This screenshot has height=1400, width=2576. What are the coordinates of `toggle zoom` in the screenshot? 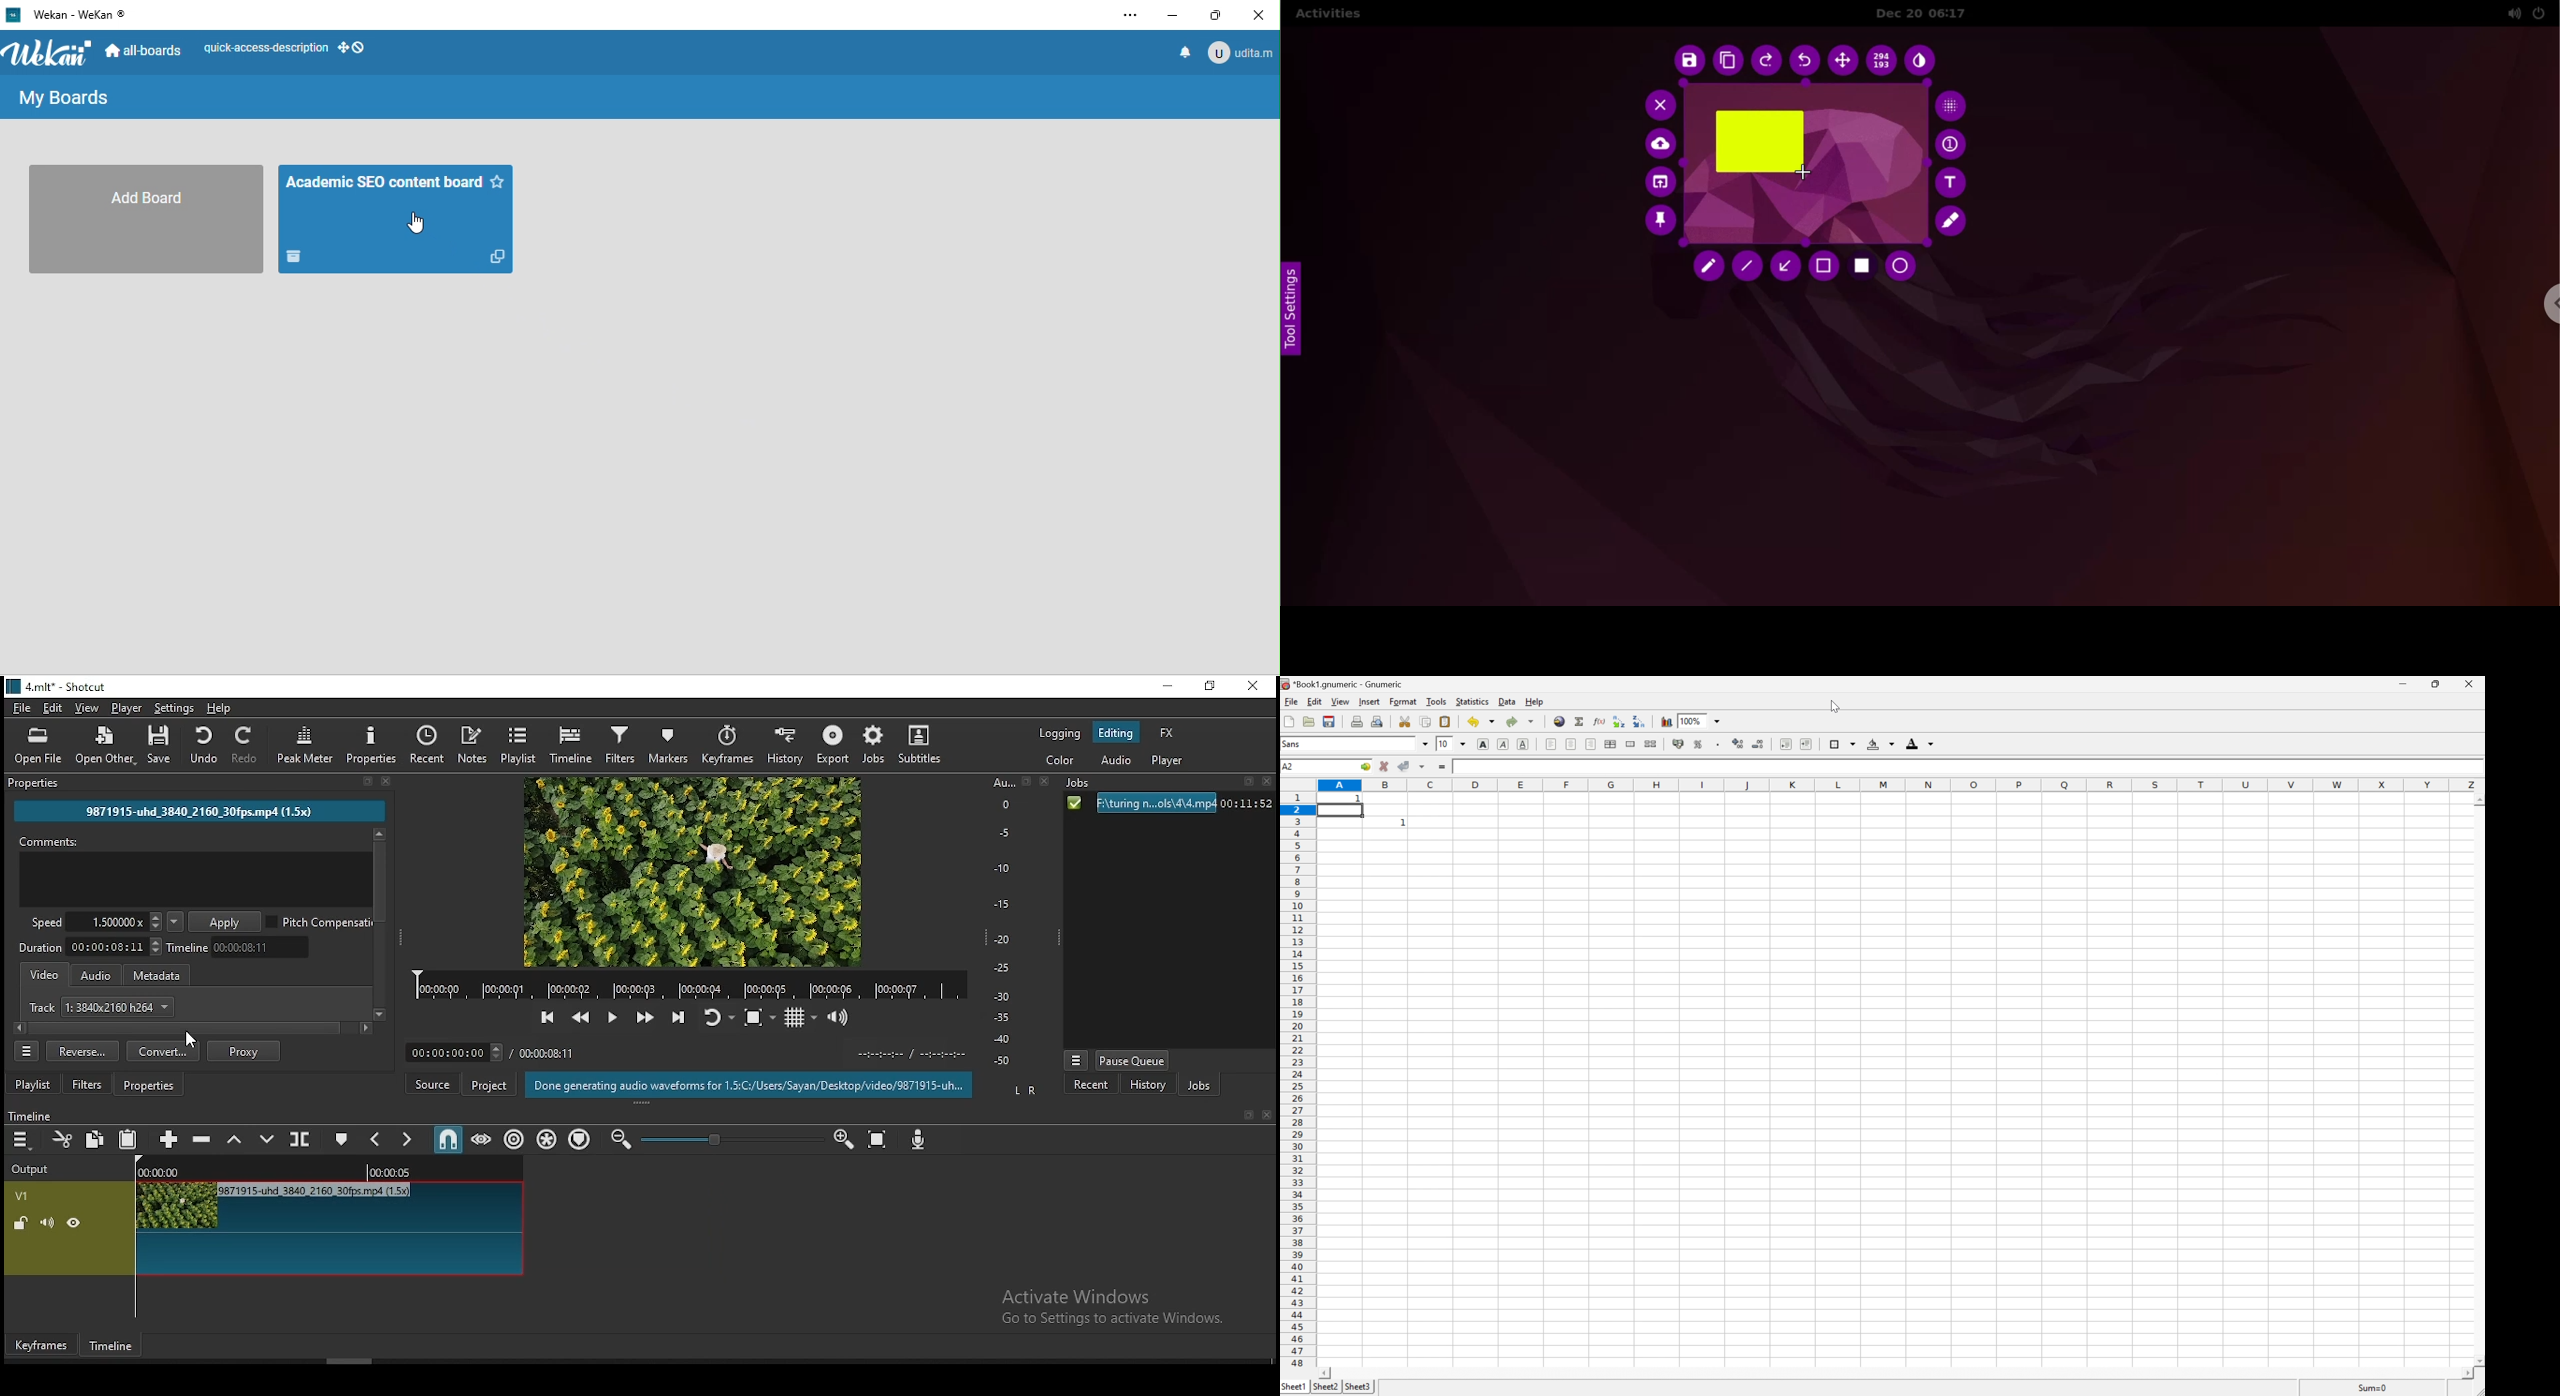 It's located at (763, 1017).